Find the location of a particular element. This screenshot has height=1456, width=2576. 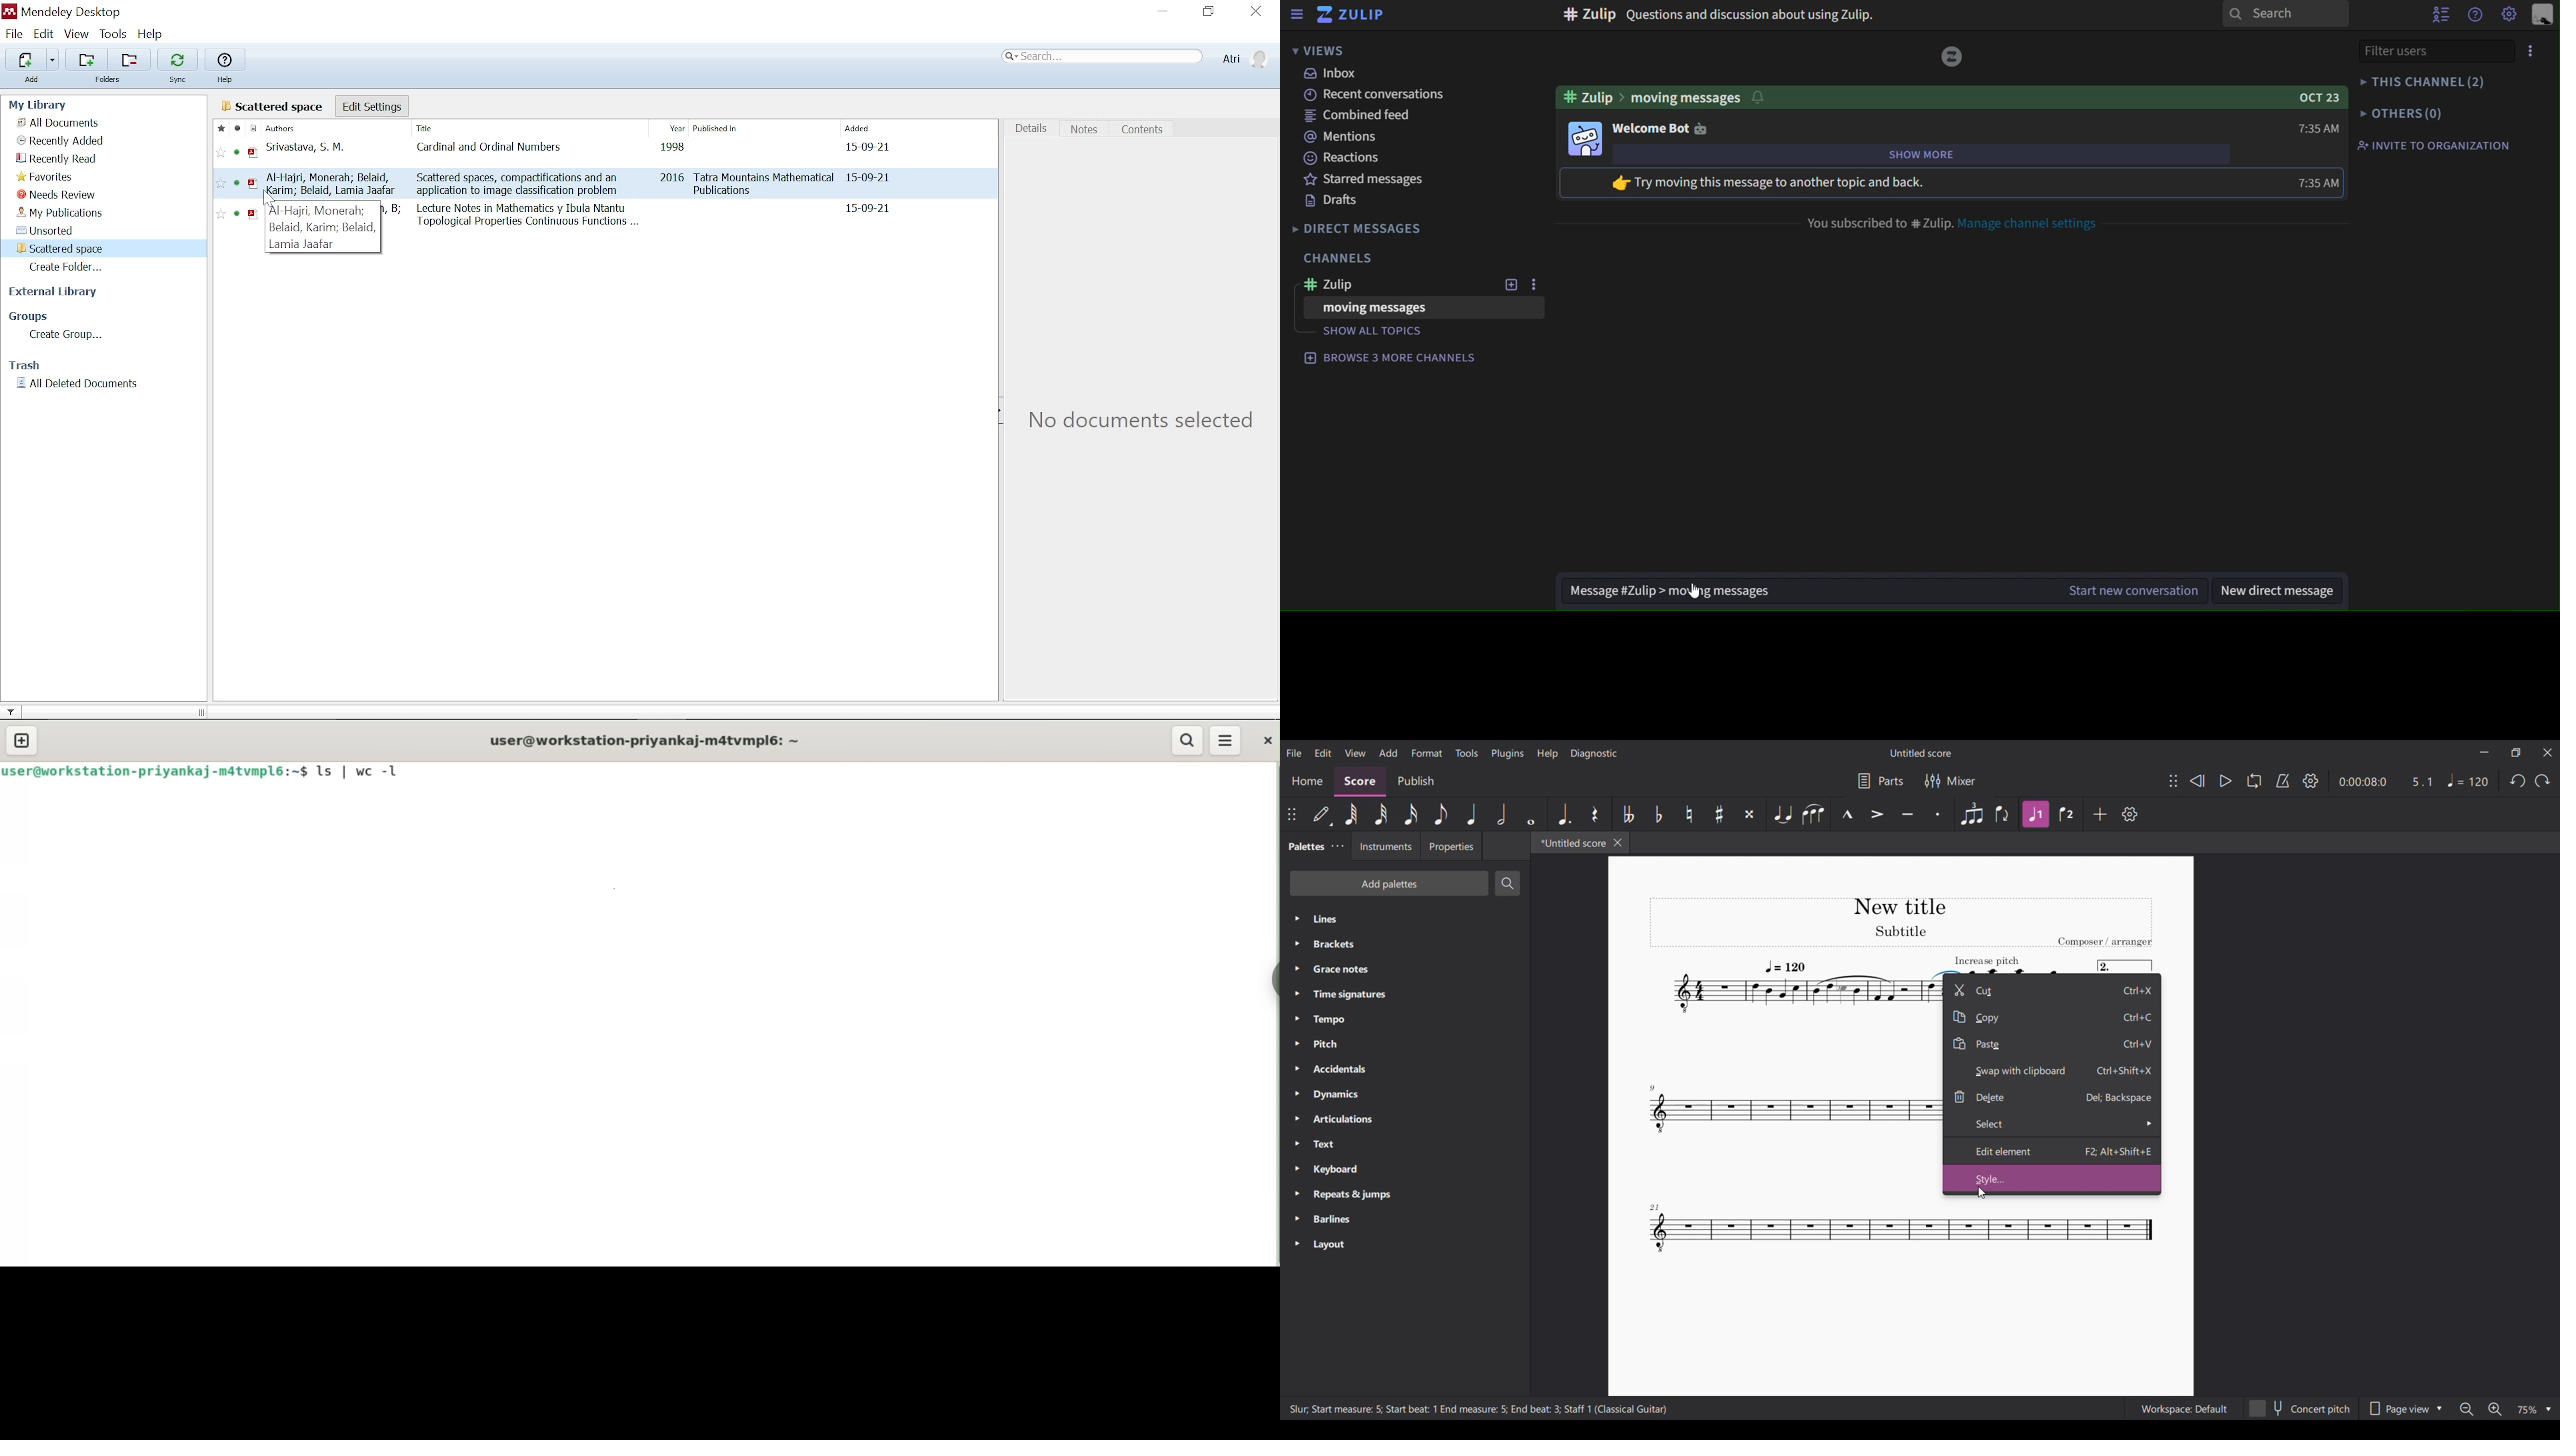

Slur, Start measure: 5; Start beat: 1 End measure: 5; End beat: 3; Staff 1 (Classical Guitar) is located at coordinates (1479, 1409).